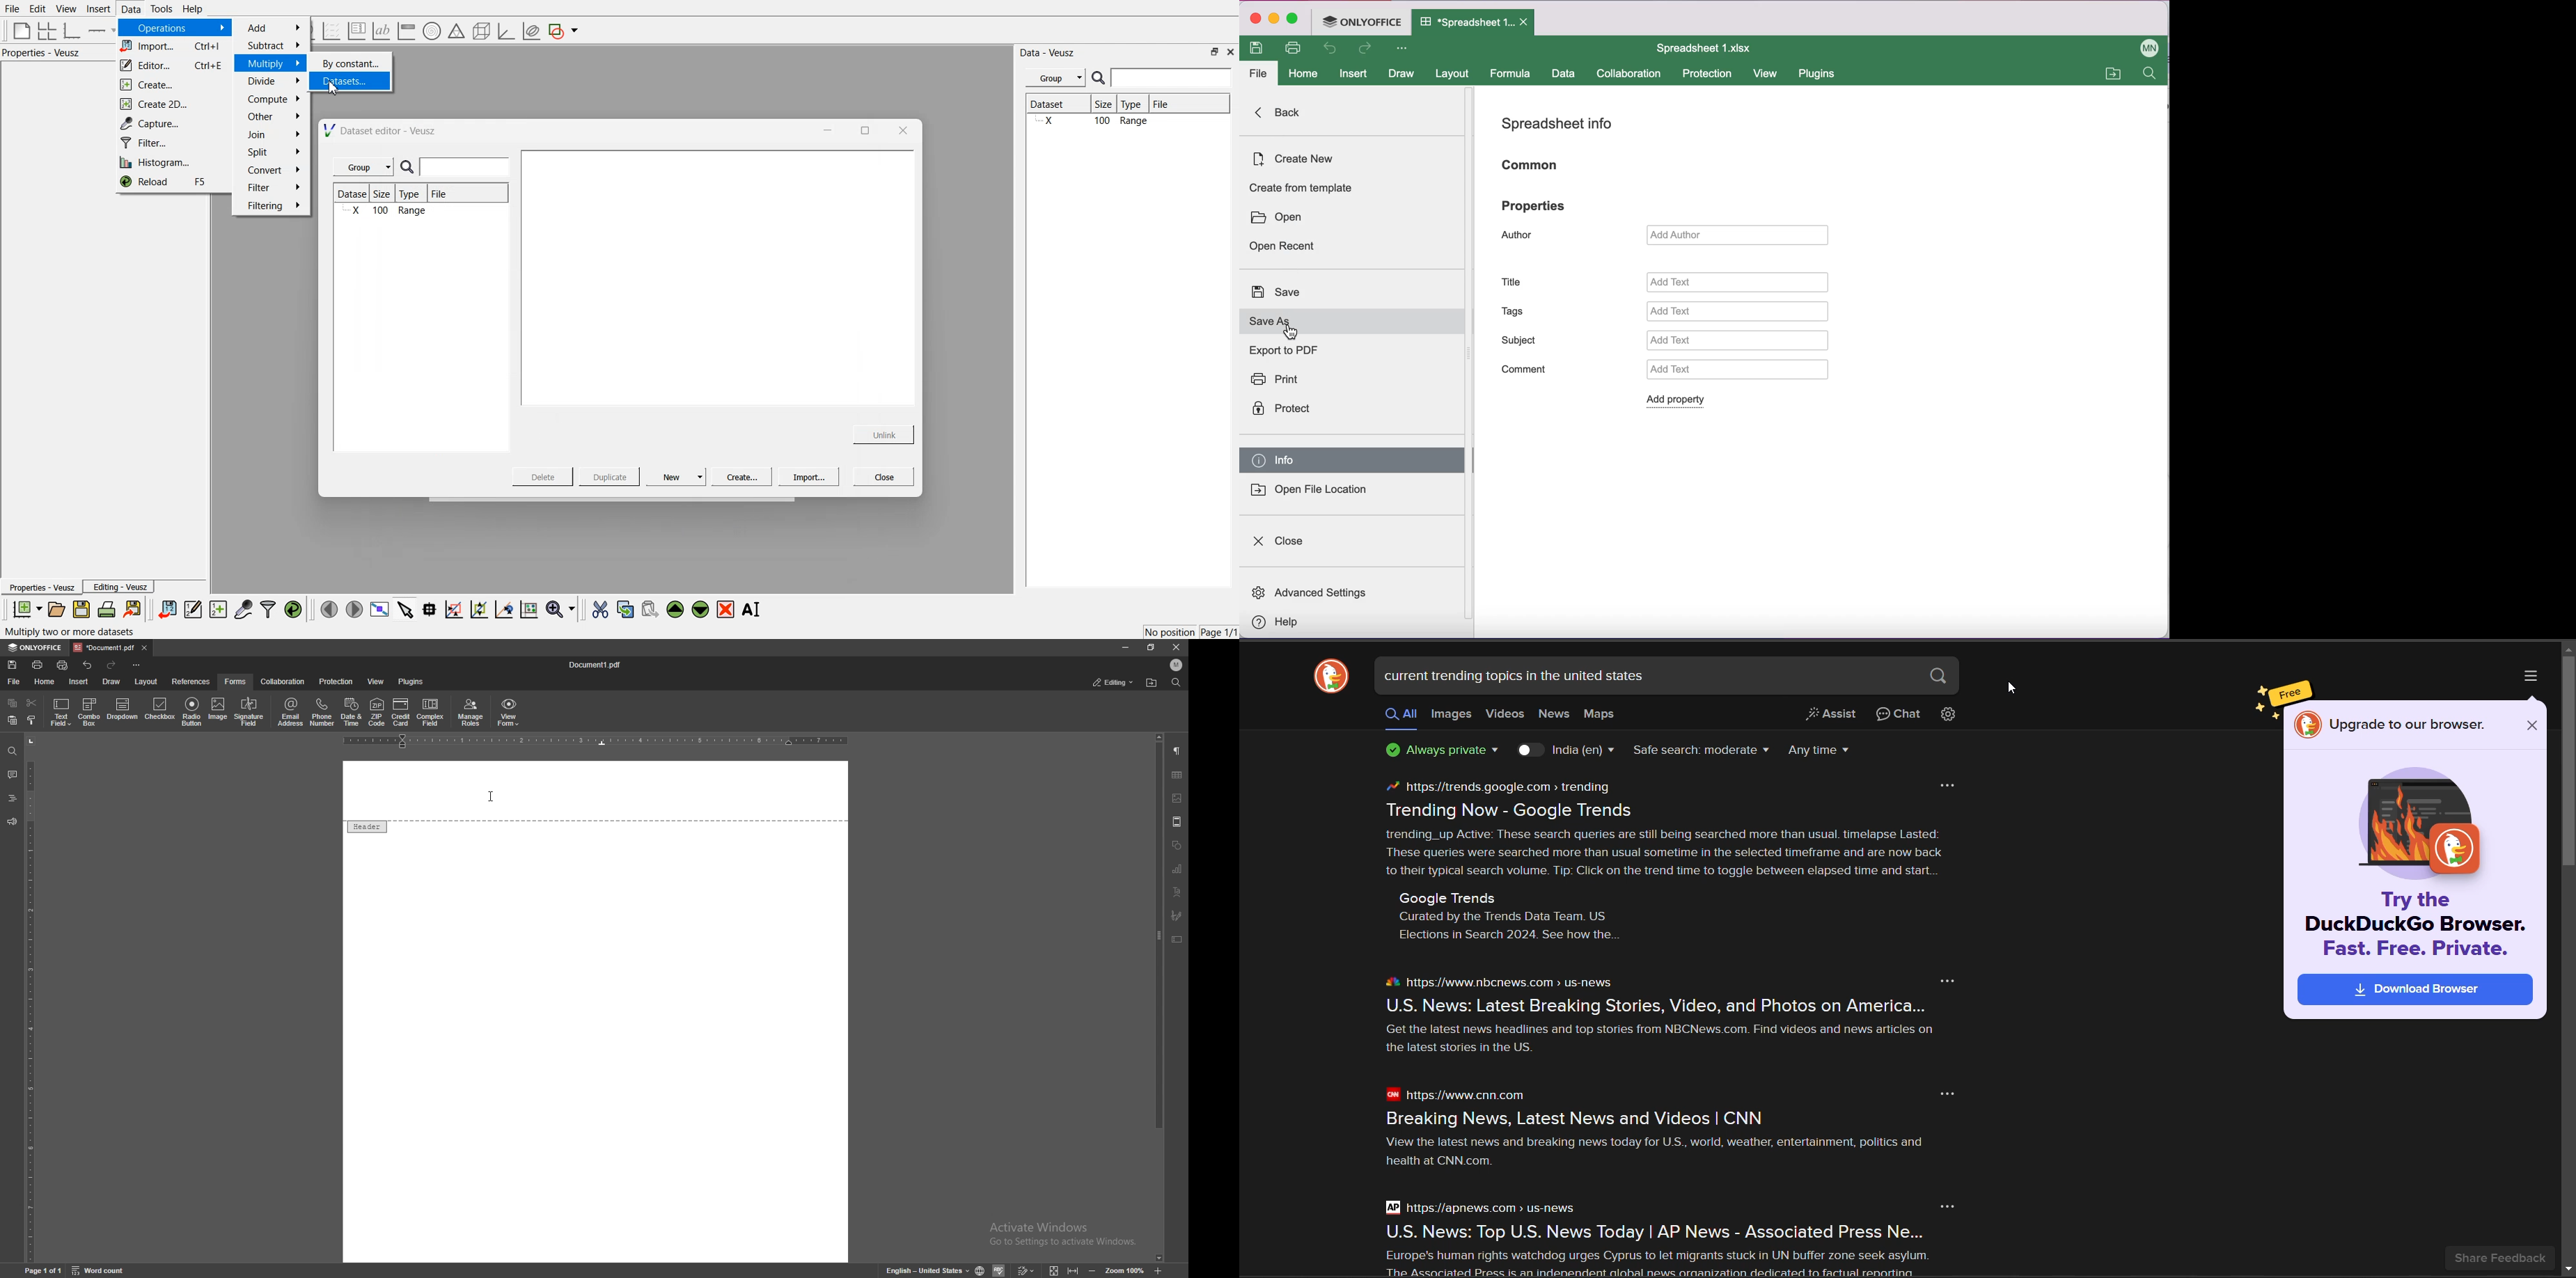 This screenshot has width=2576, height=1288. Describe the element at coordinates (1172, 631) in the screenshot. I see `No position` at that location.